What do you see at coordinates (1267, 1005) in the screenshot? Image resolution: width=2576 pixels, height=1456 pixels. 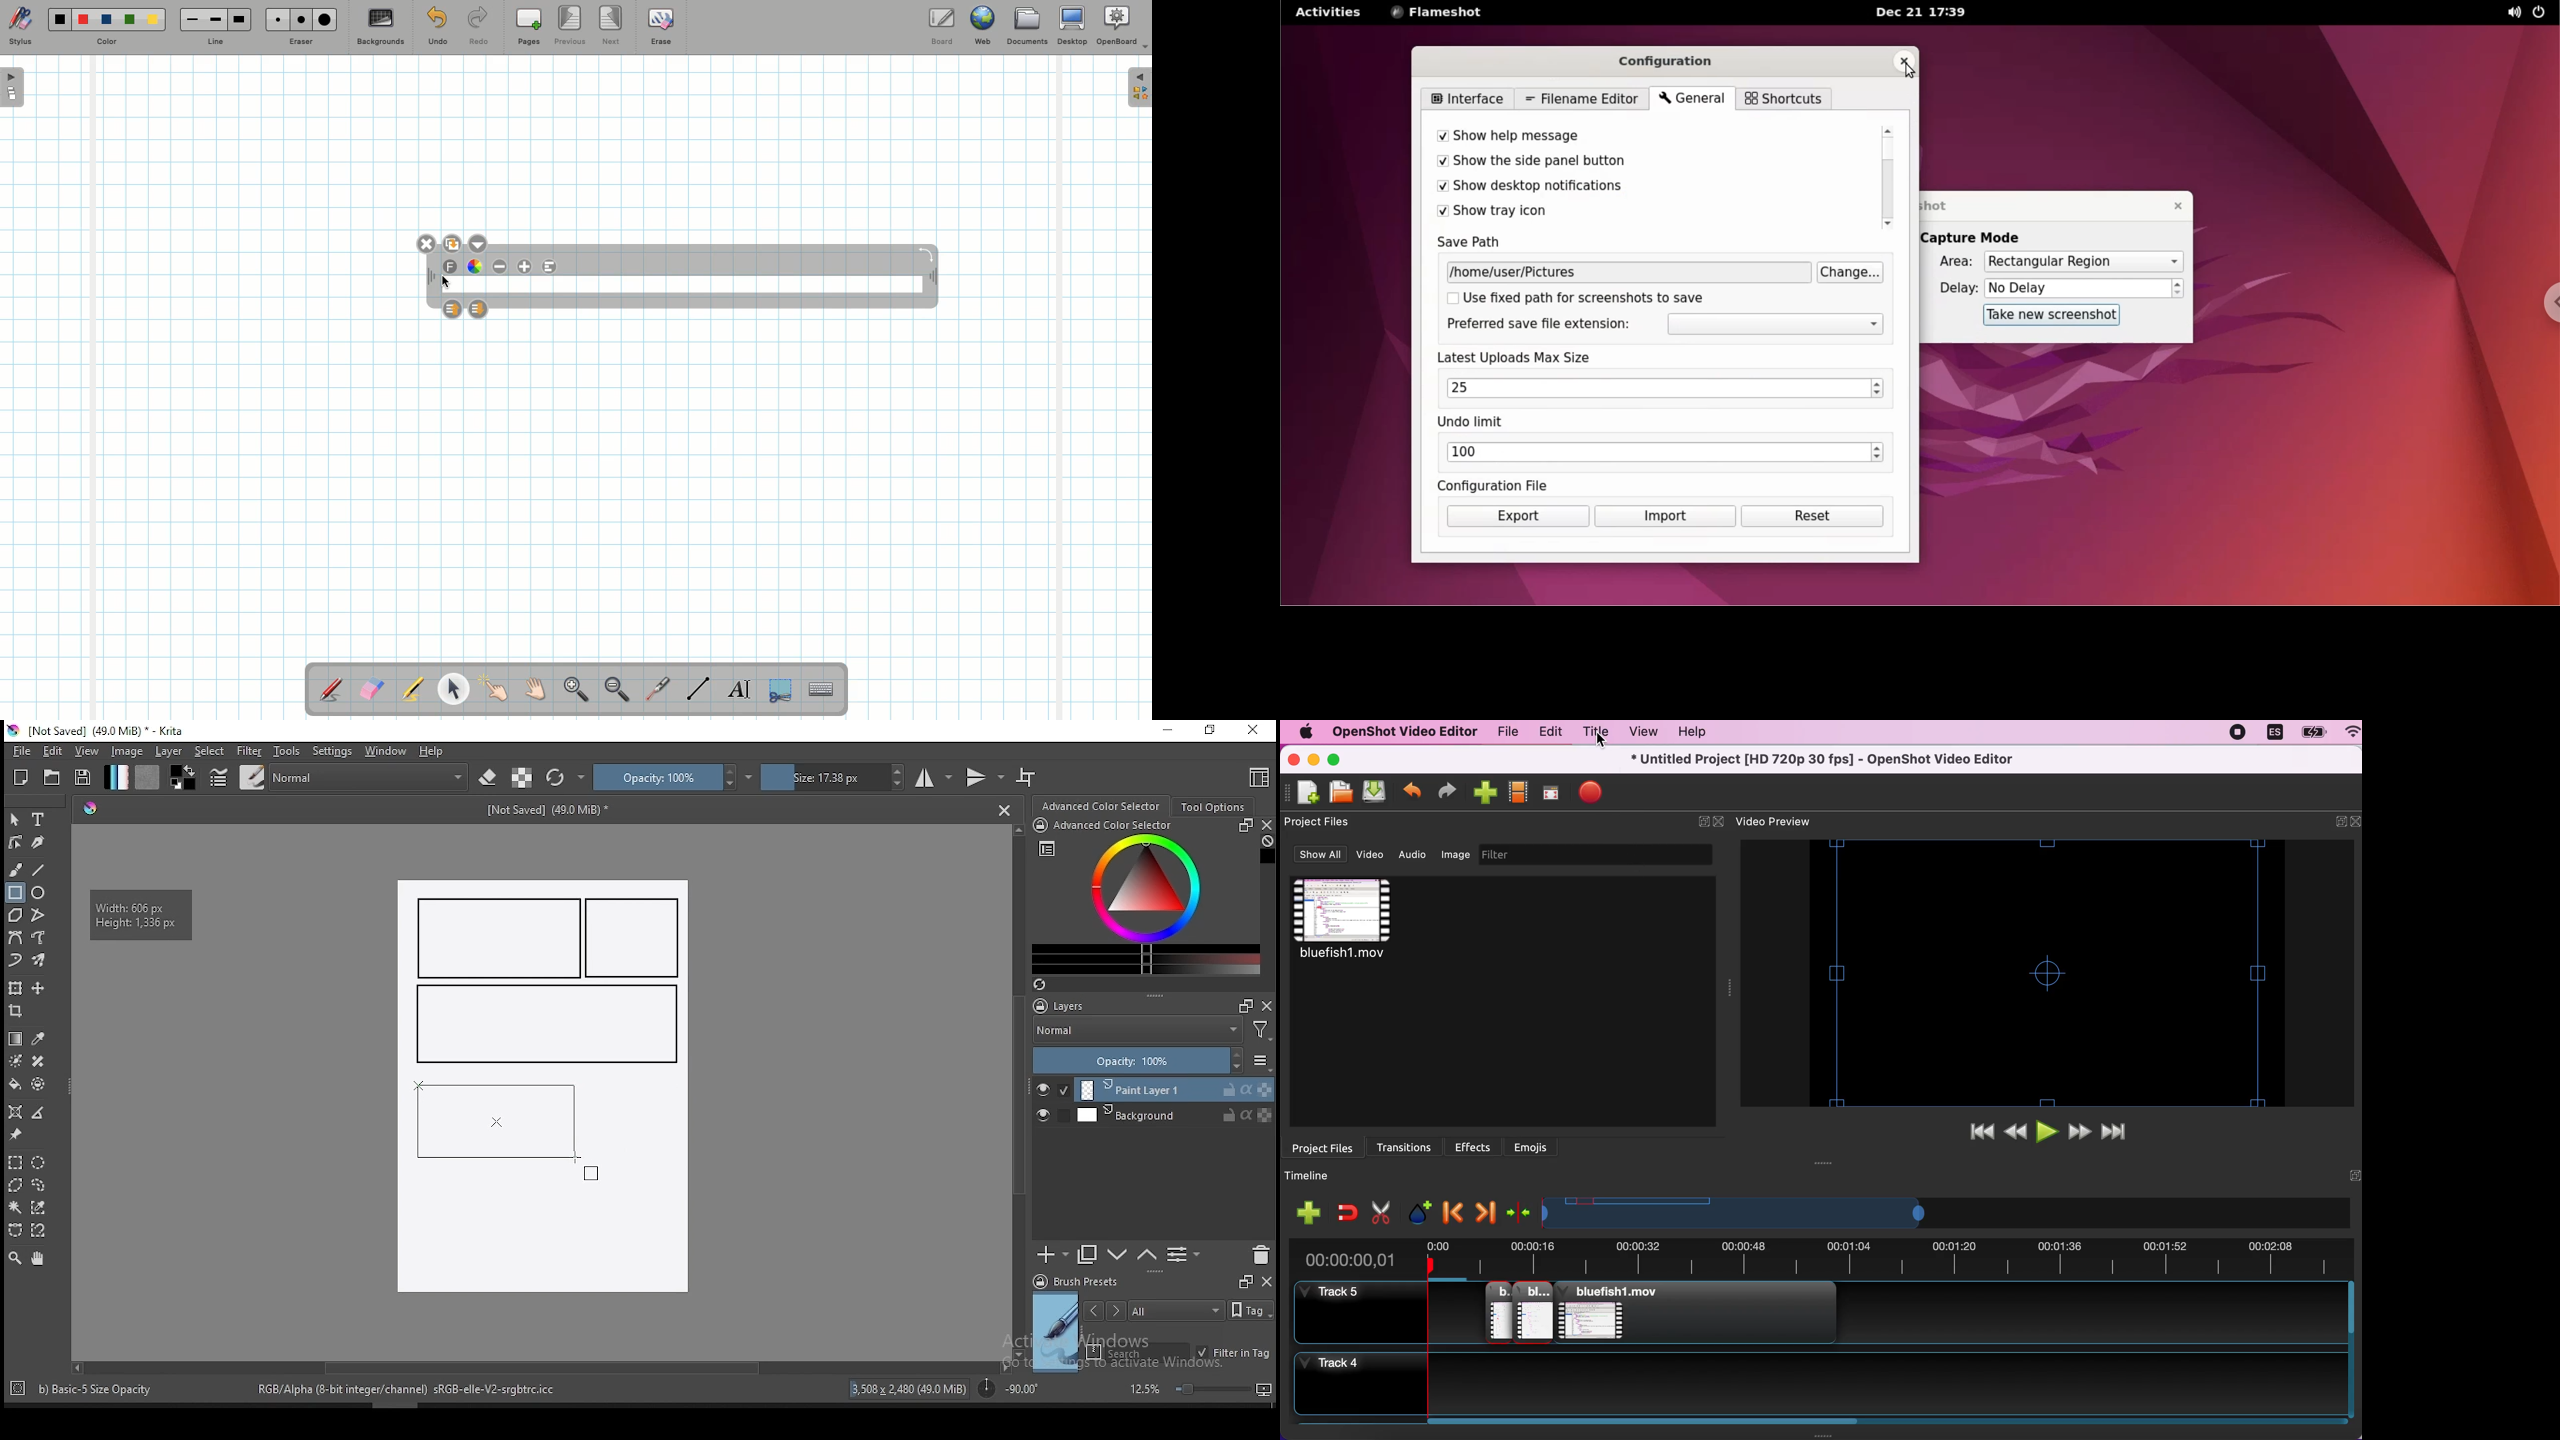 I see `close docker` at bounding box center [1267, 1005].